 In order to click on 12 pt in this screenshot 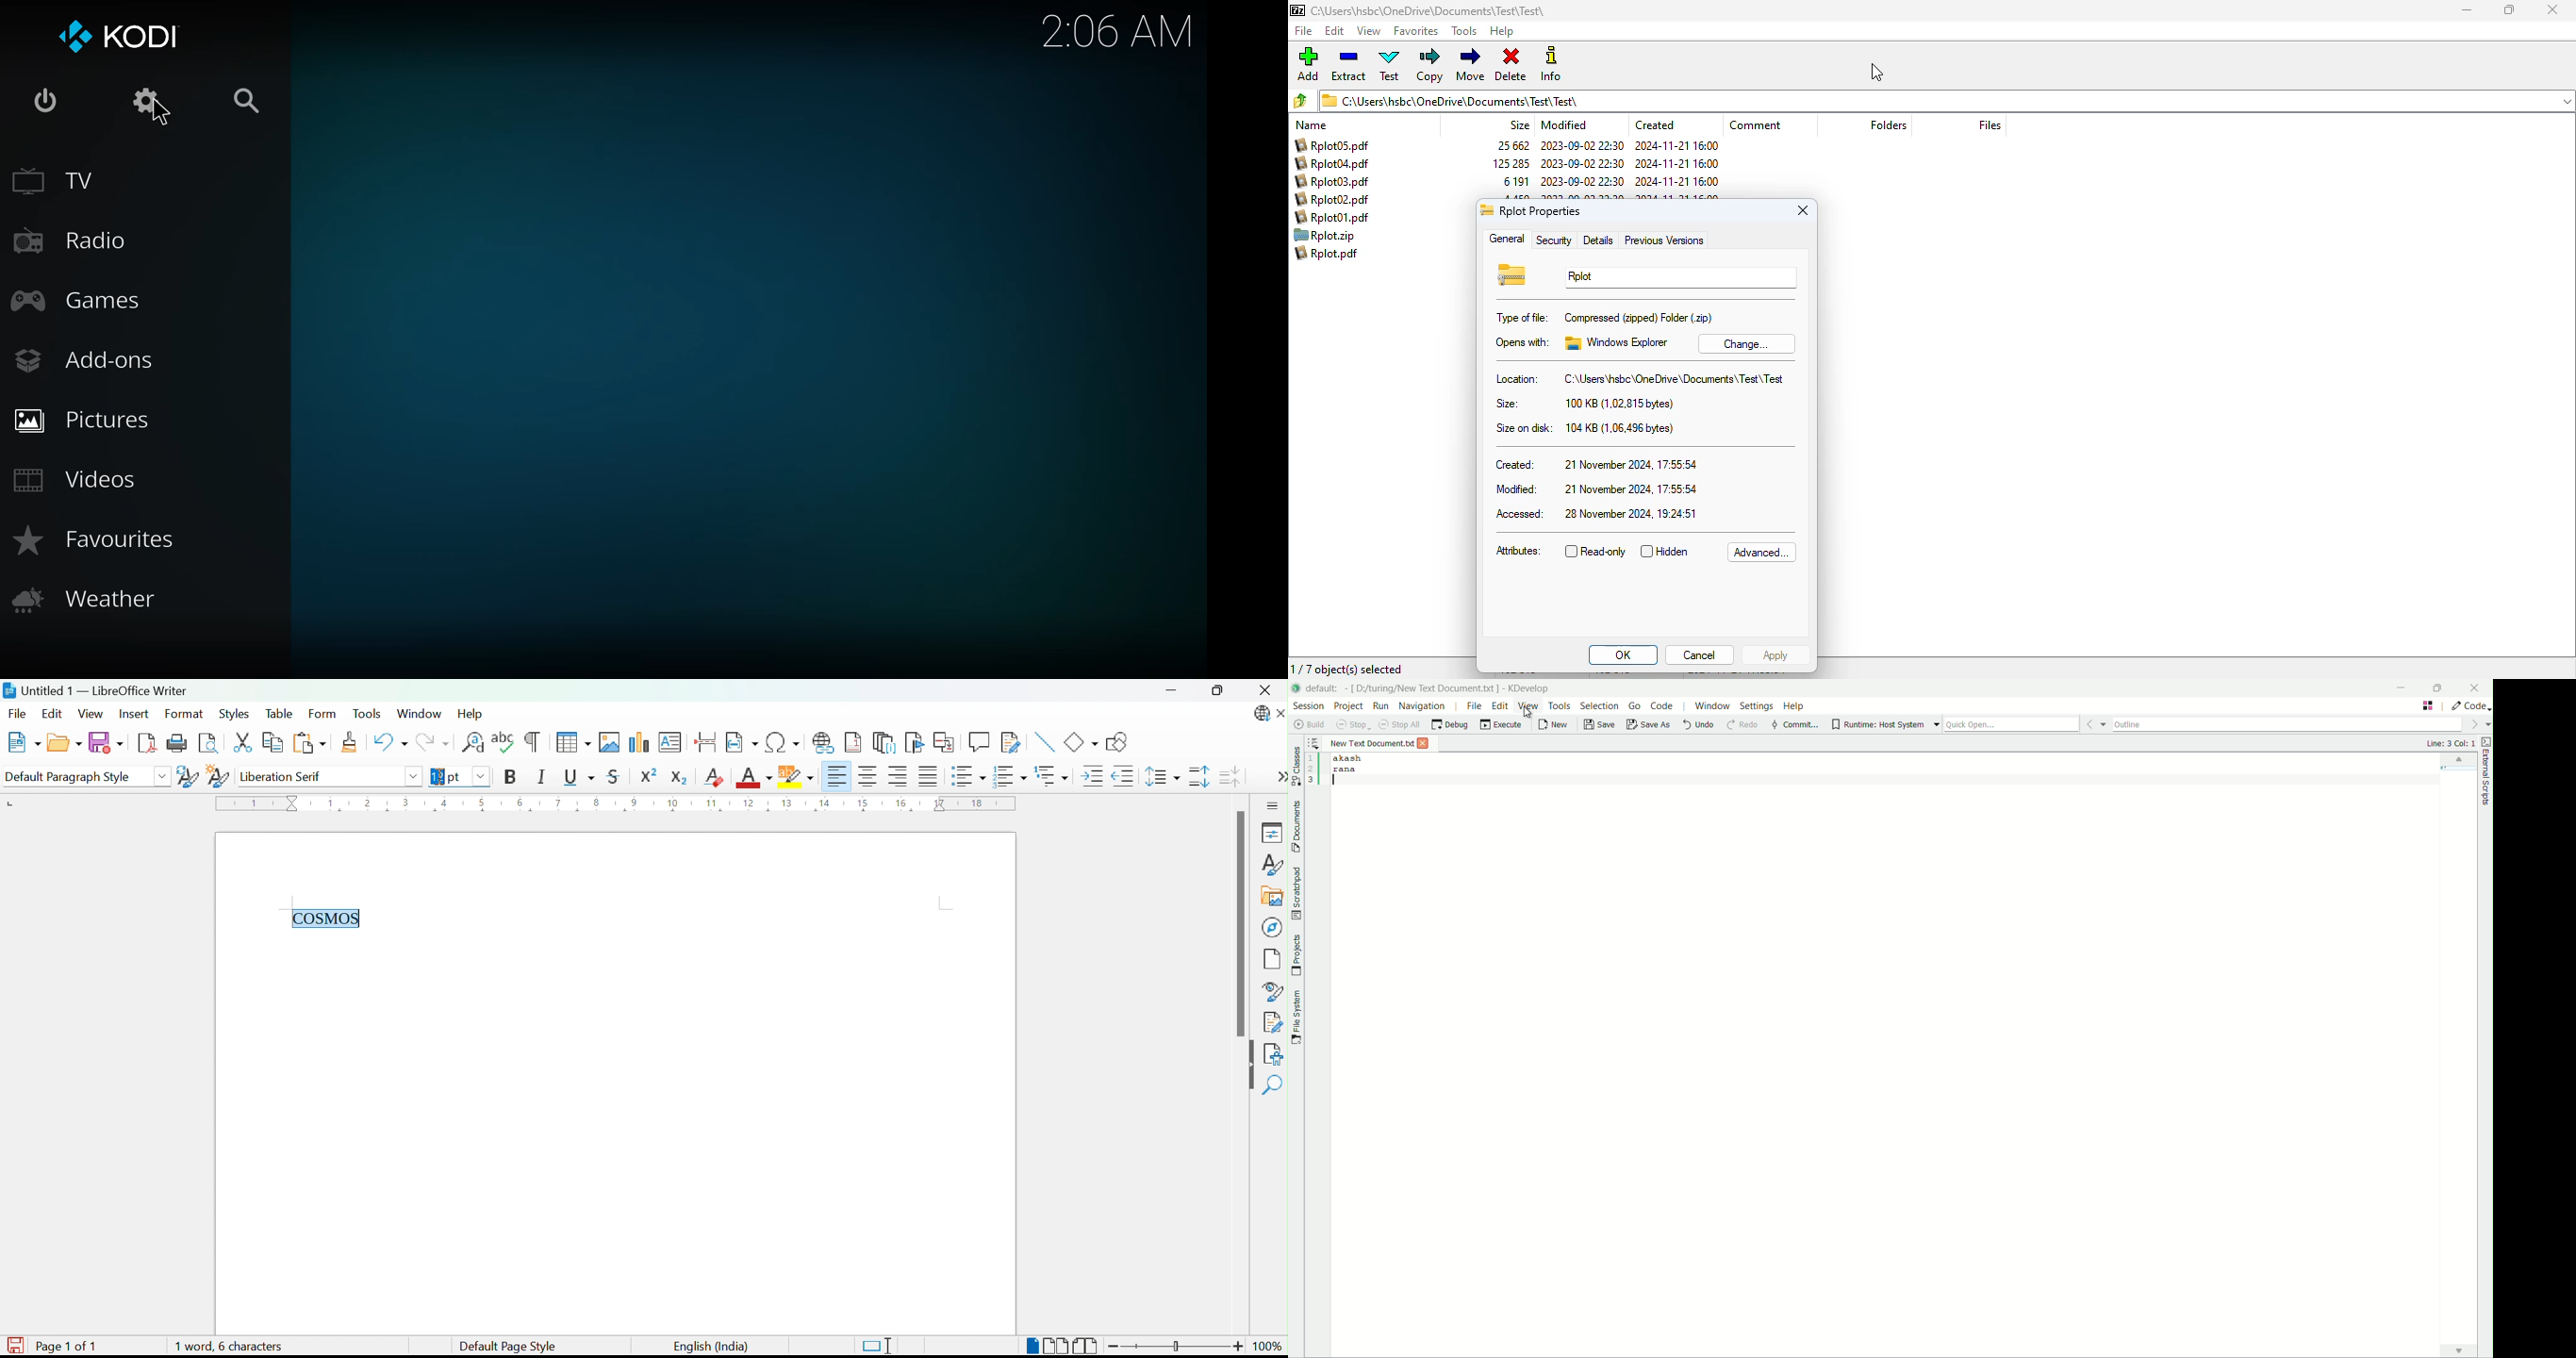, I will do `click(445, 777)`.